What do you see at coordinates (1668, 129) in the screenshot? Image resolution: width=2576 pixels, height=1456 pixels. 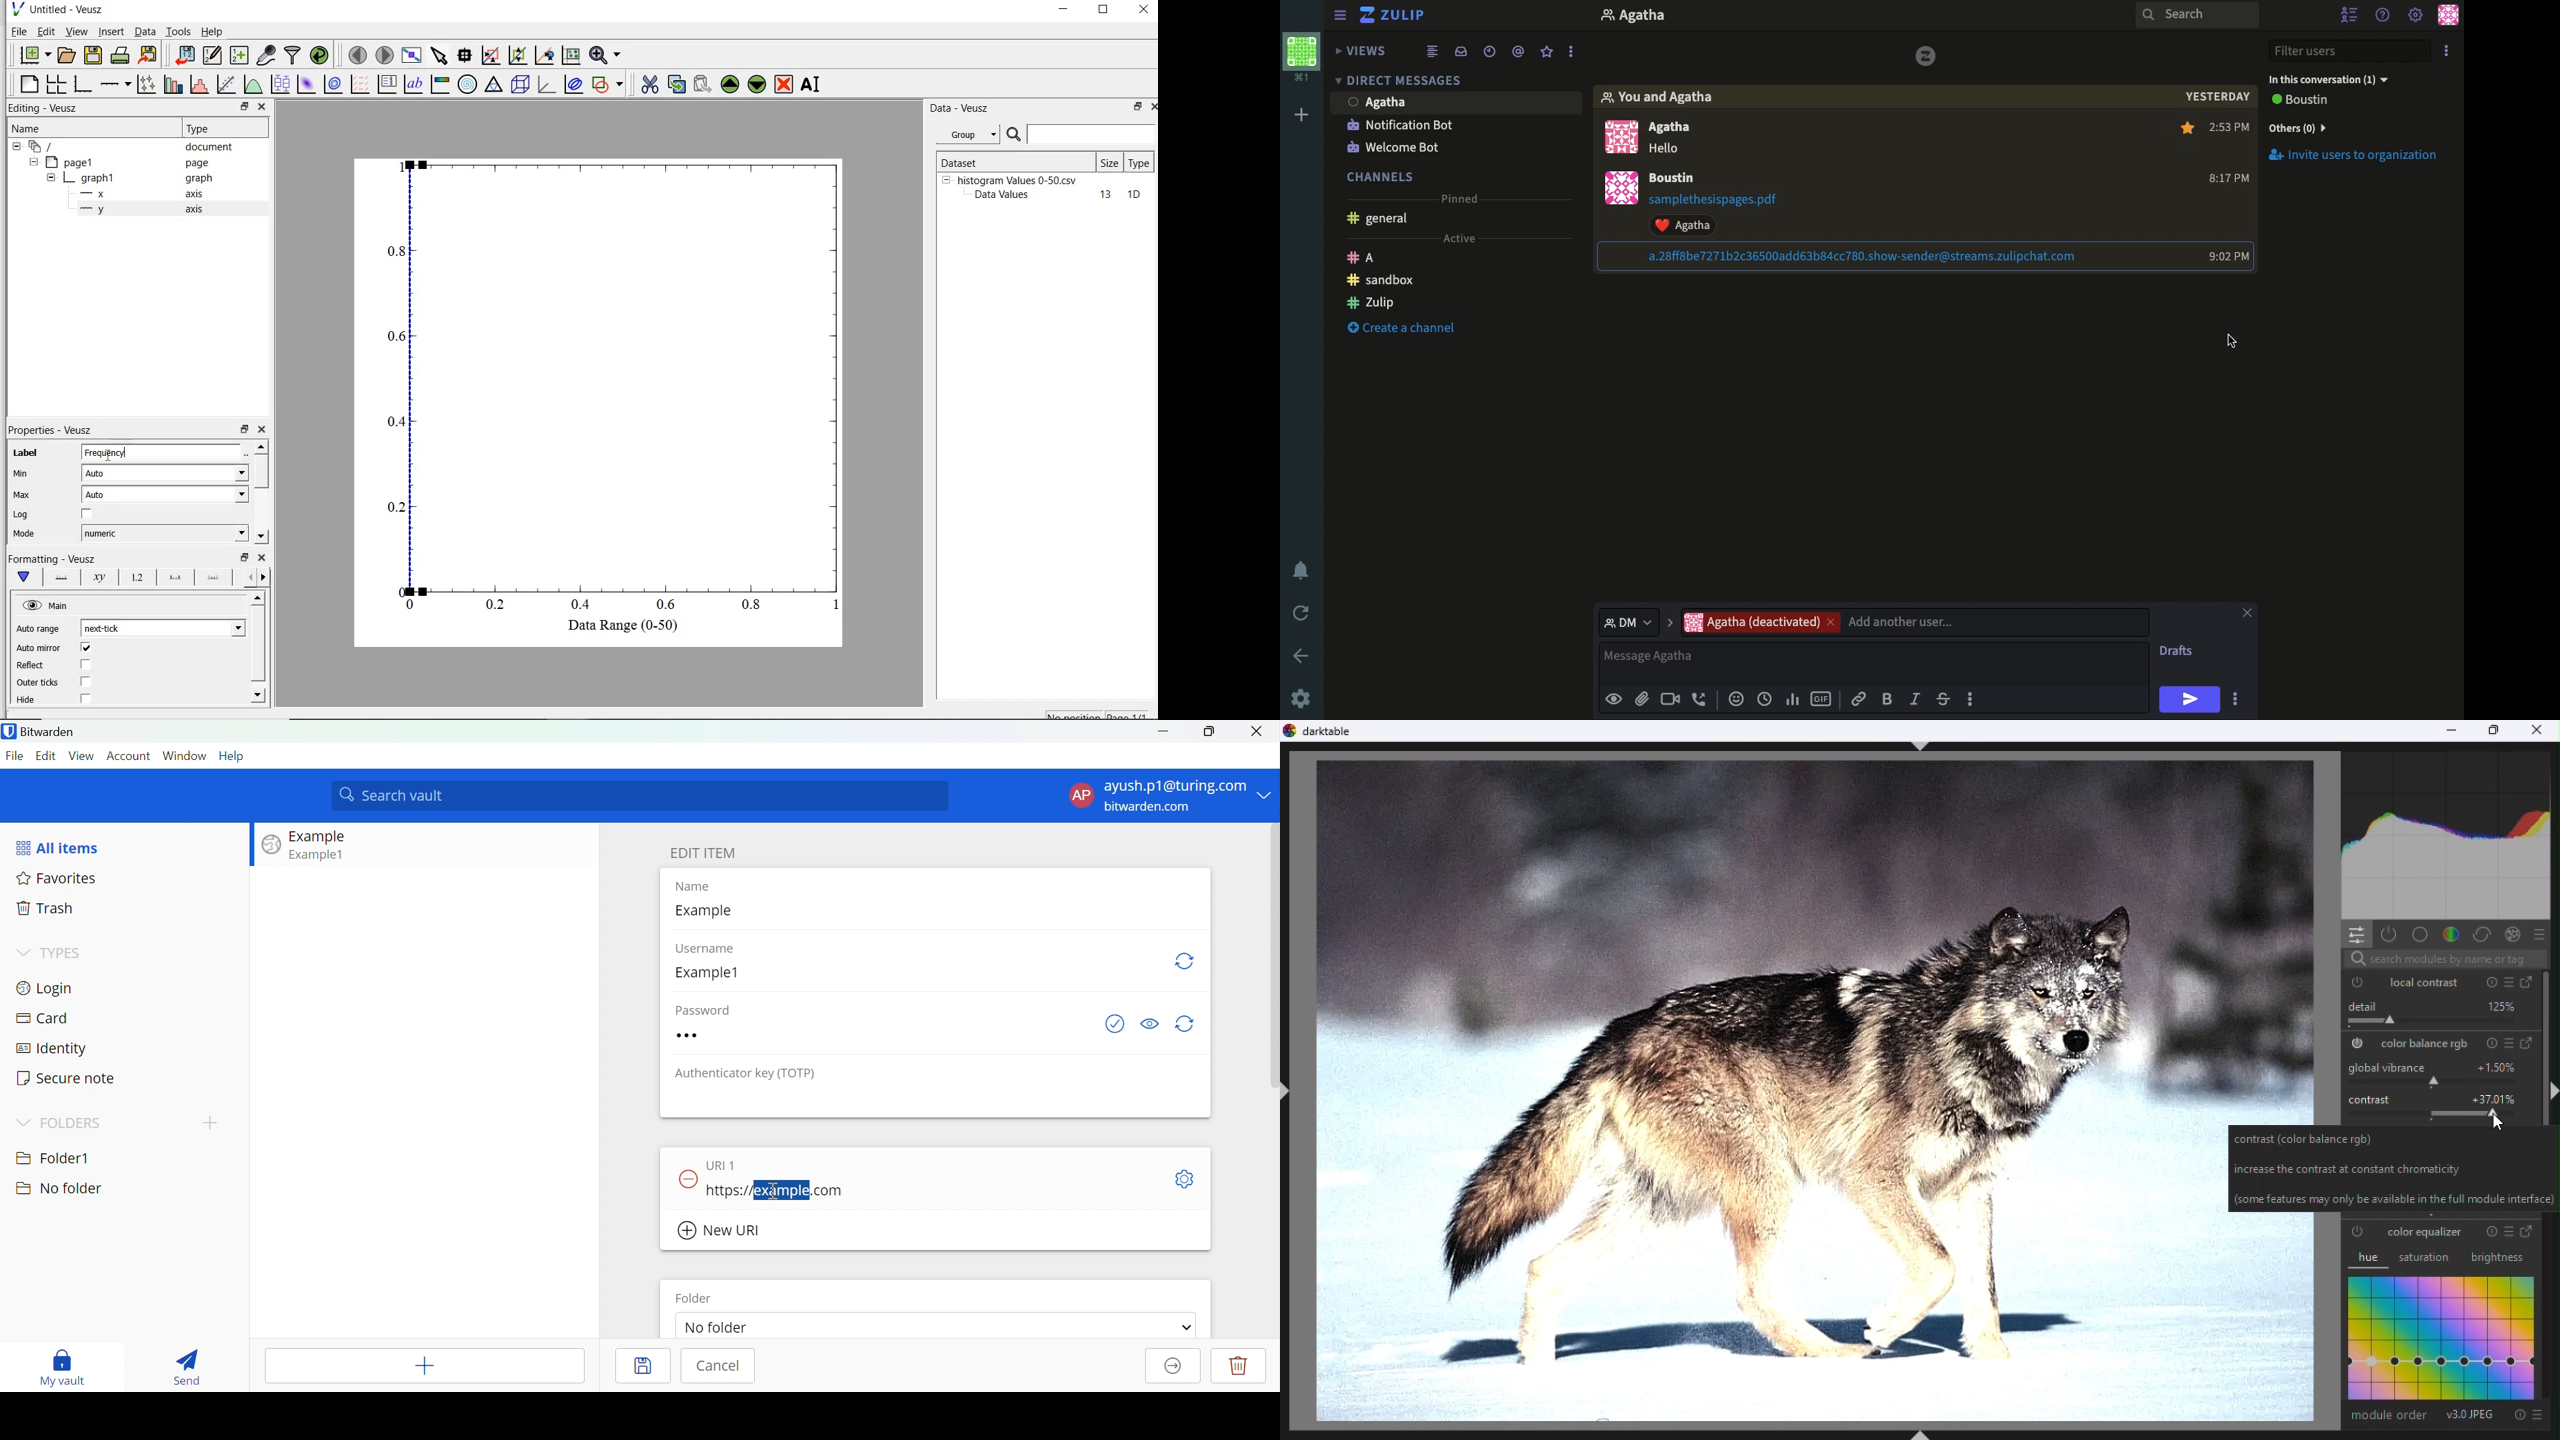 I see `User` at bounding box center [1668, 129].